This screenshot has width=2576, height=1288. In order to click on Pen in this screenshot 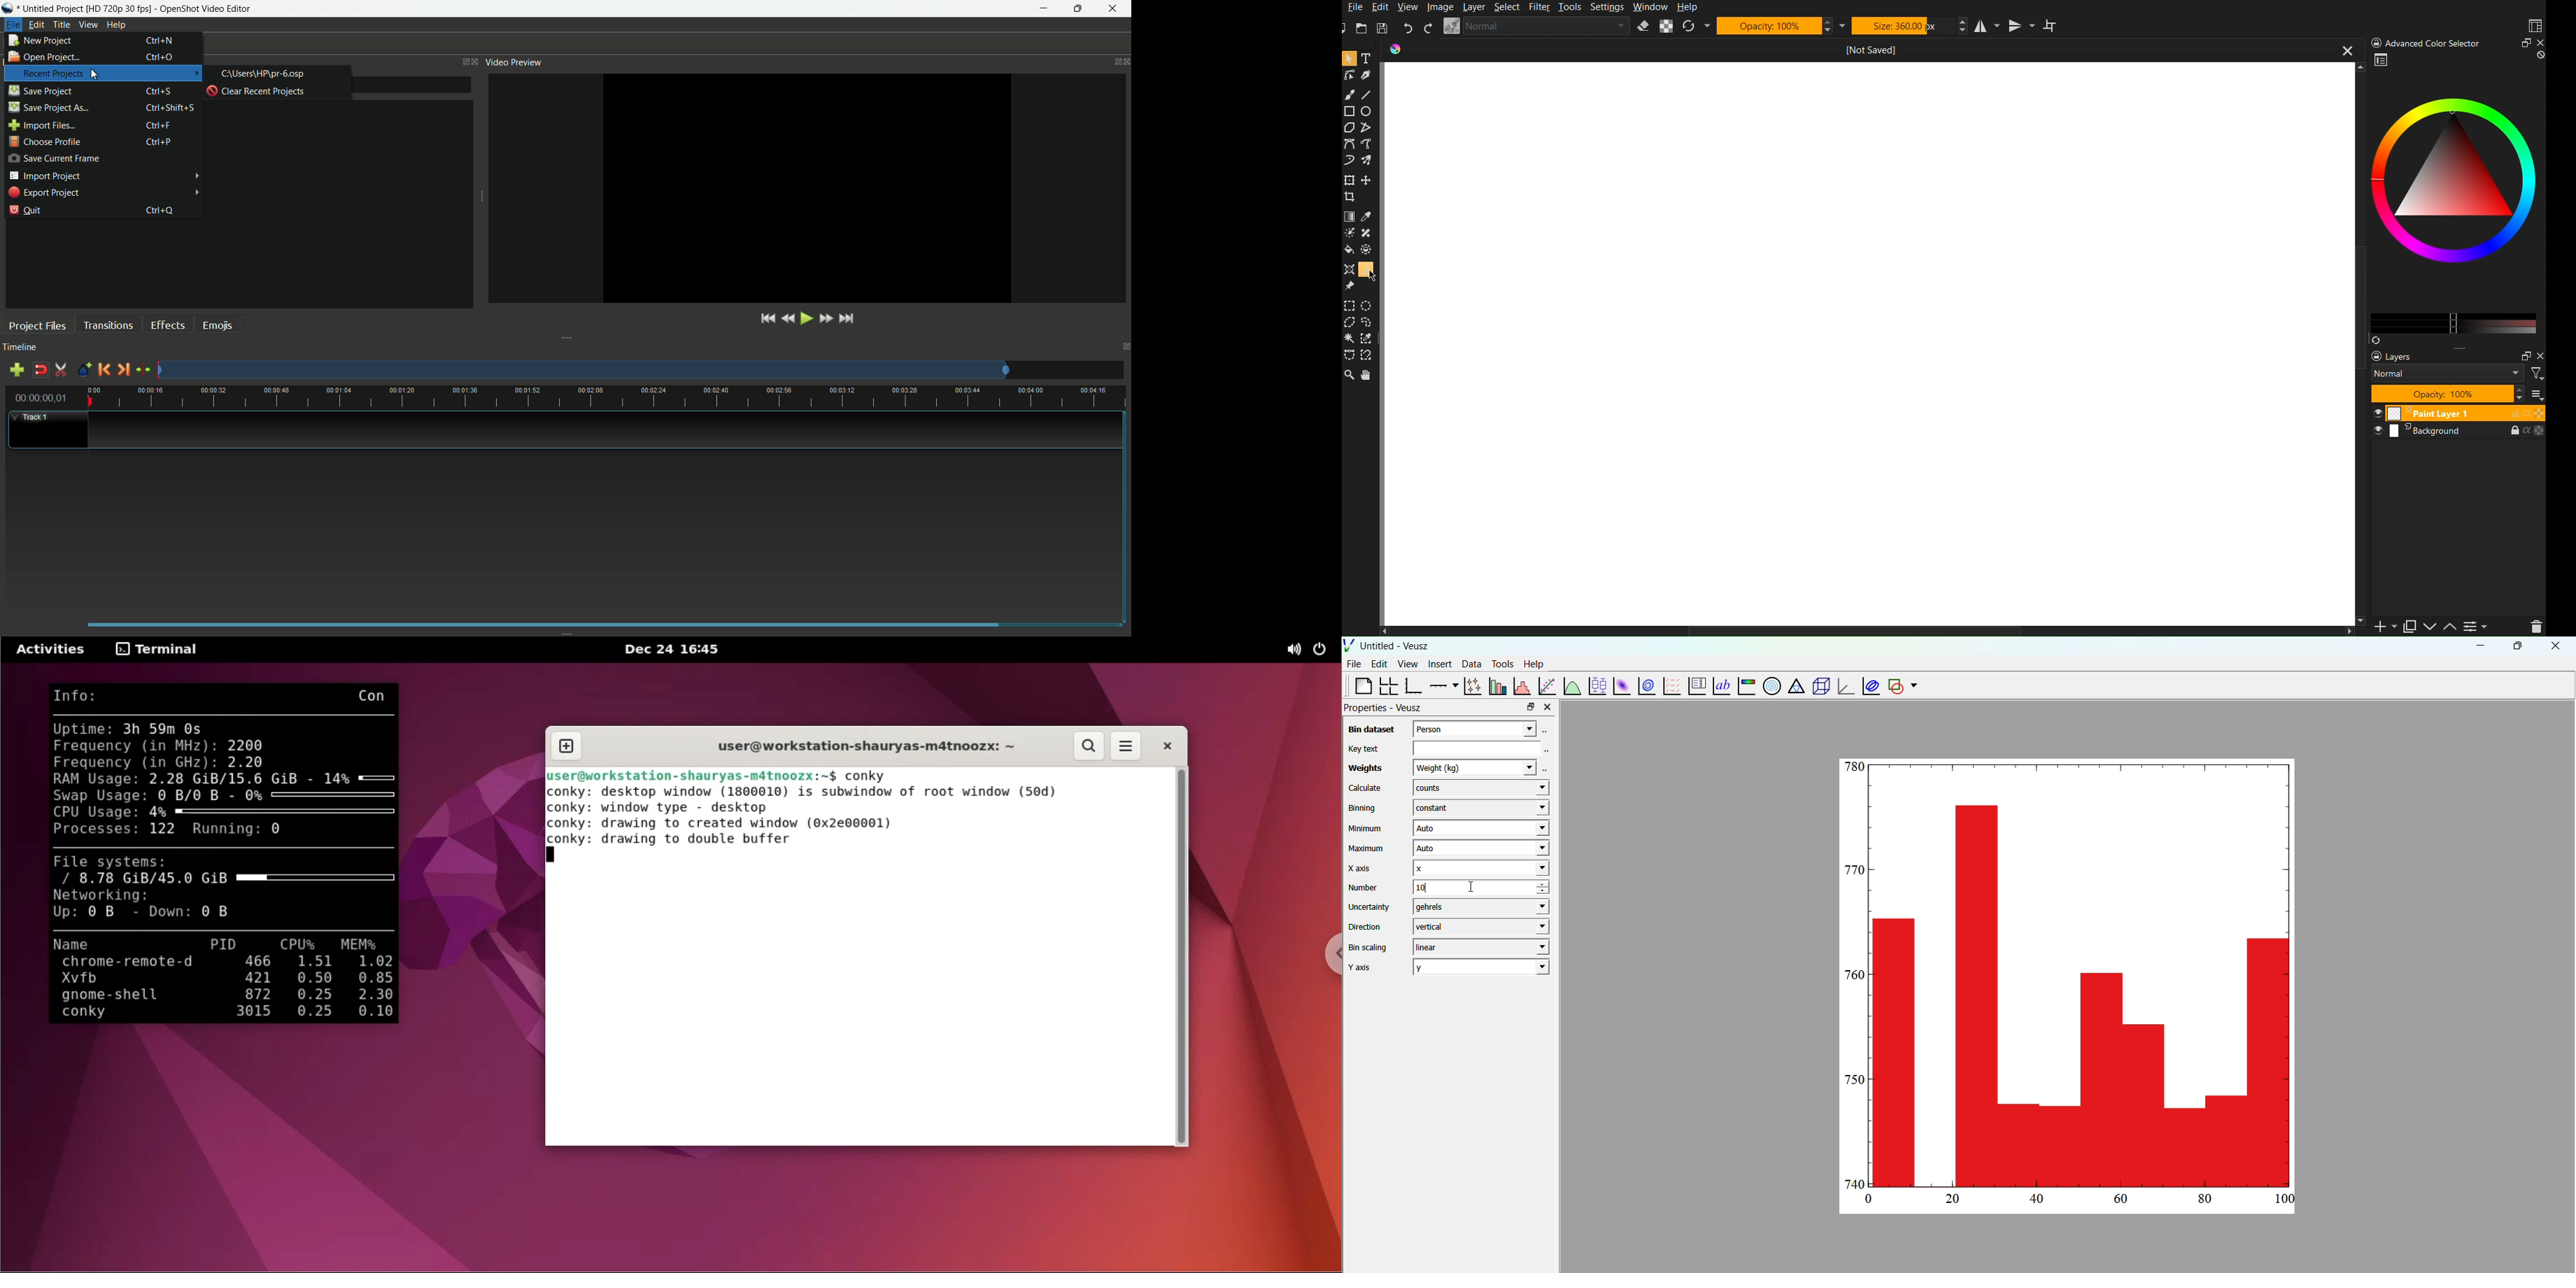, I will do `click(1368, 74)`.